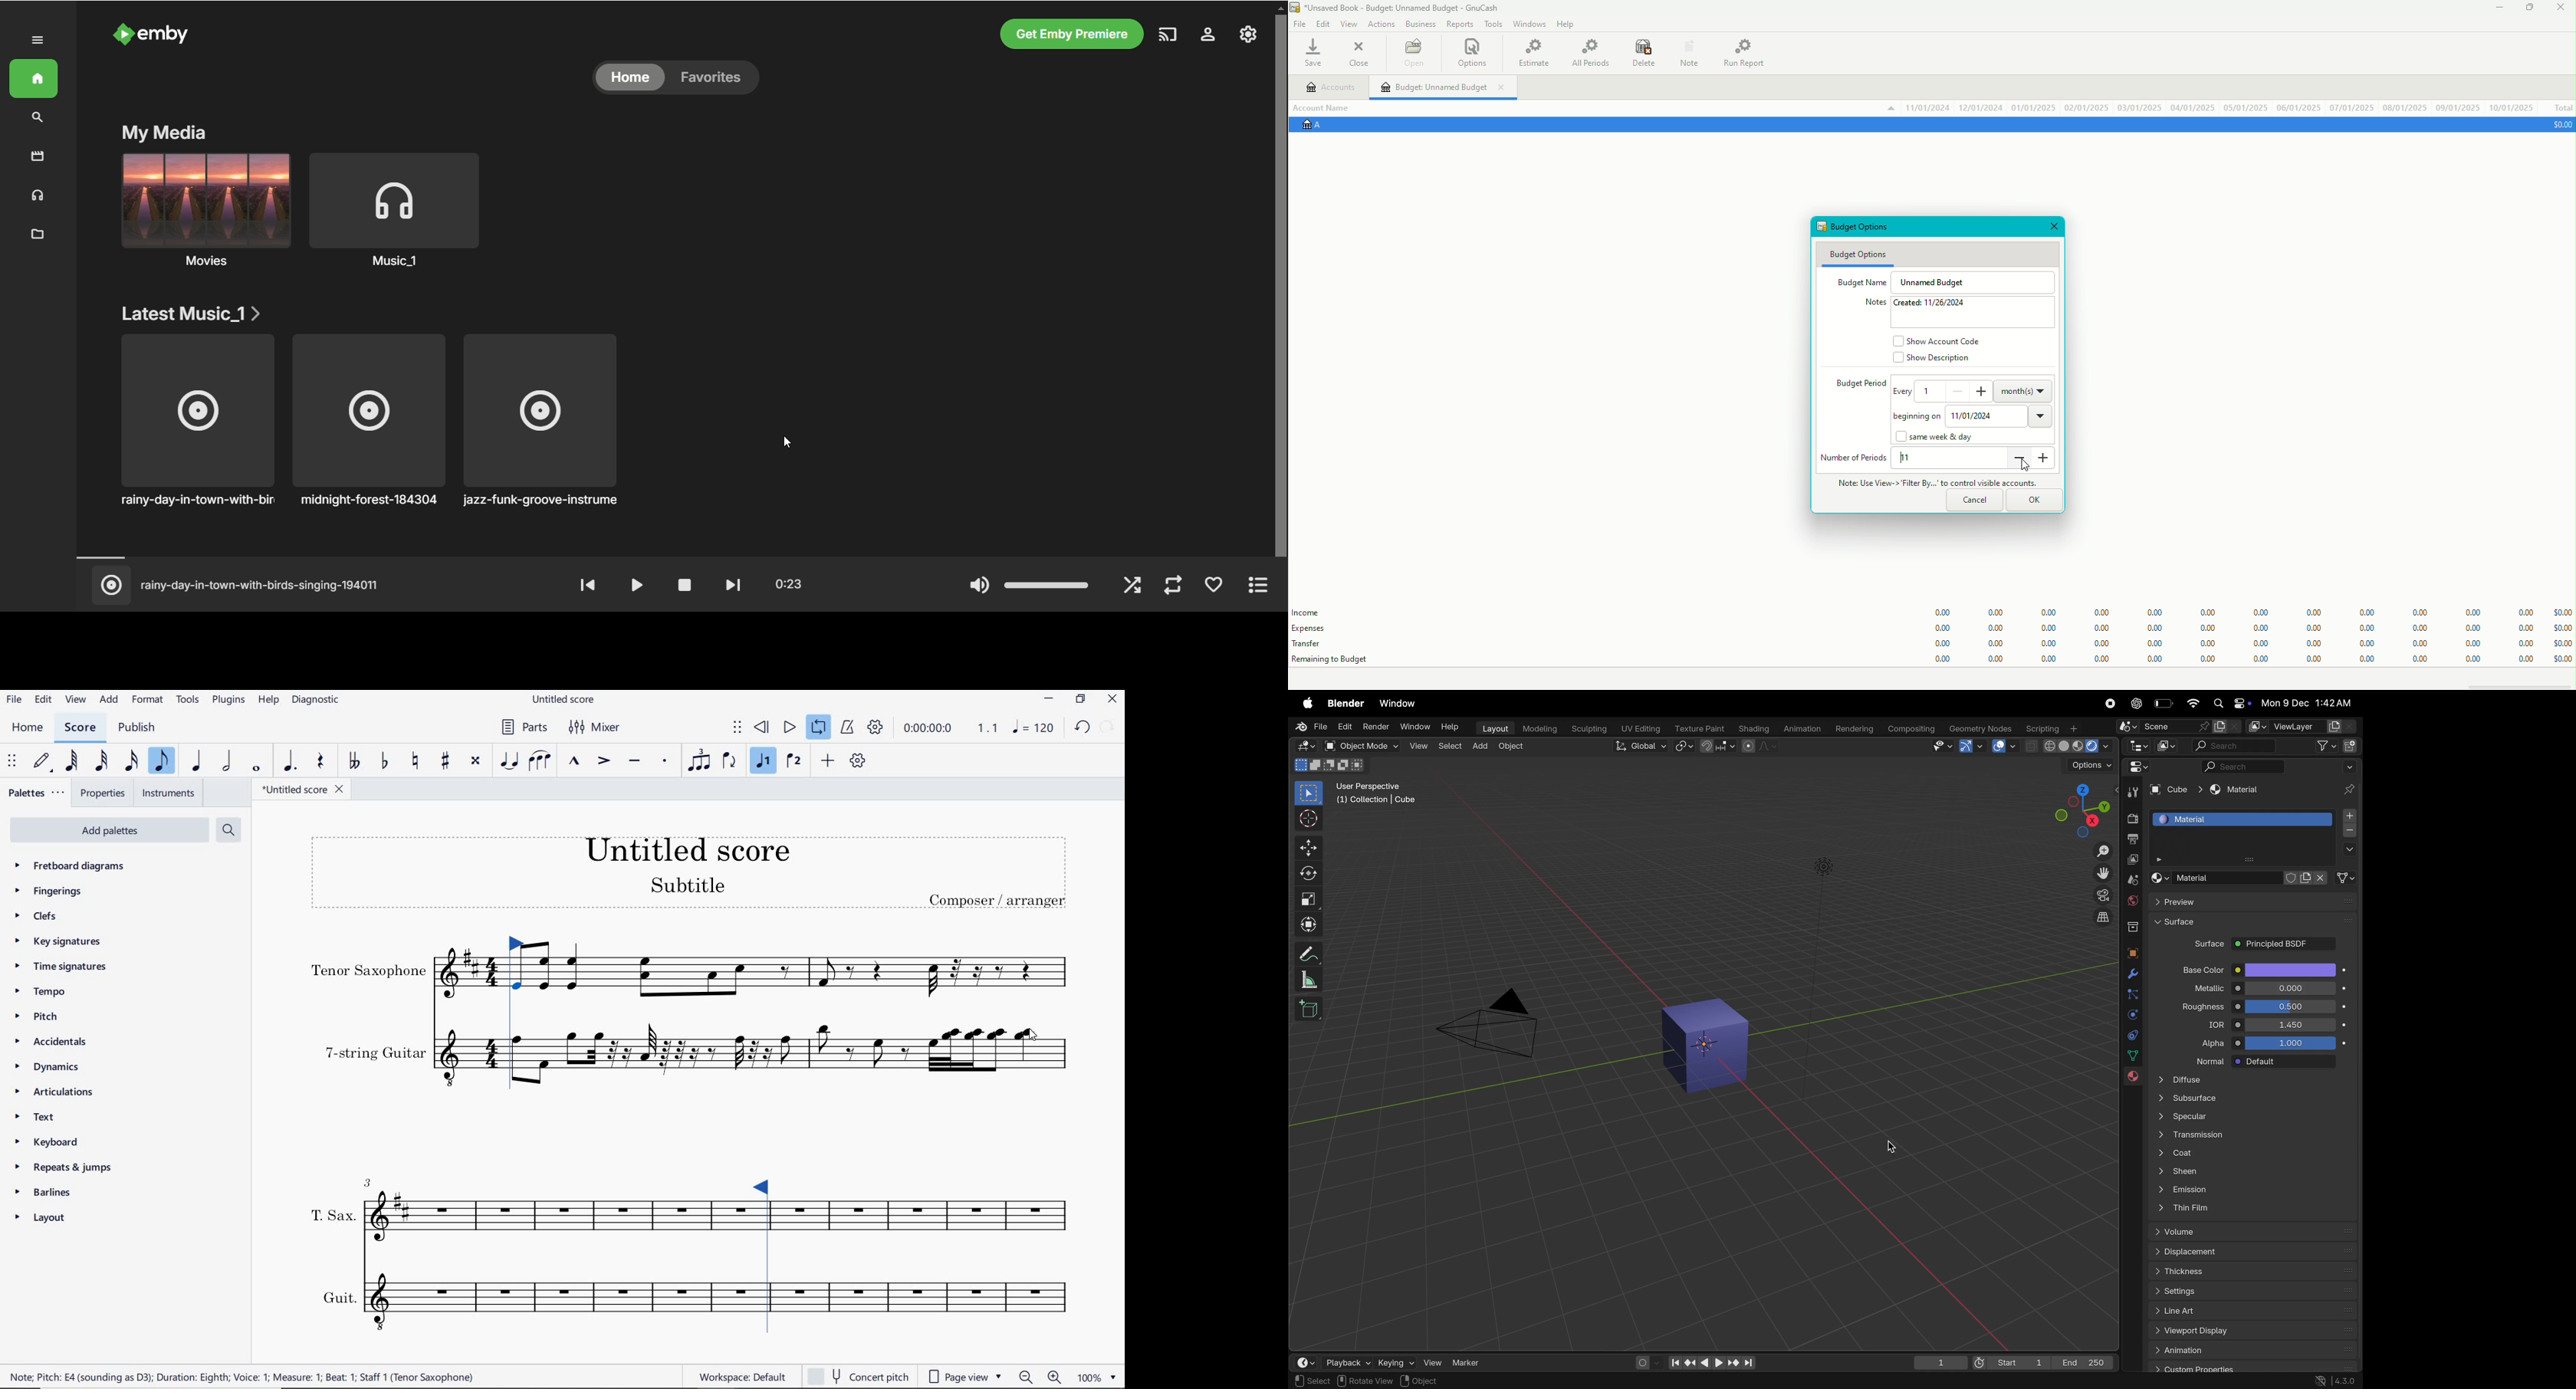  What do you see at coordinates (1308, 793) in the screenshot?
I see `select box` at bounding box center [1308, 793].